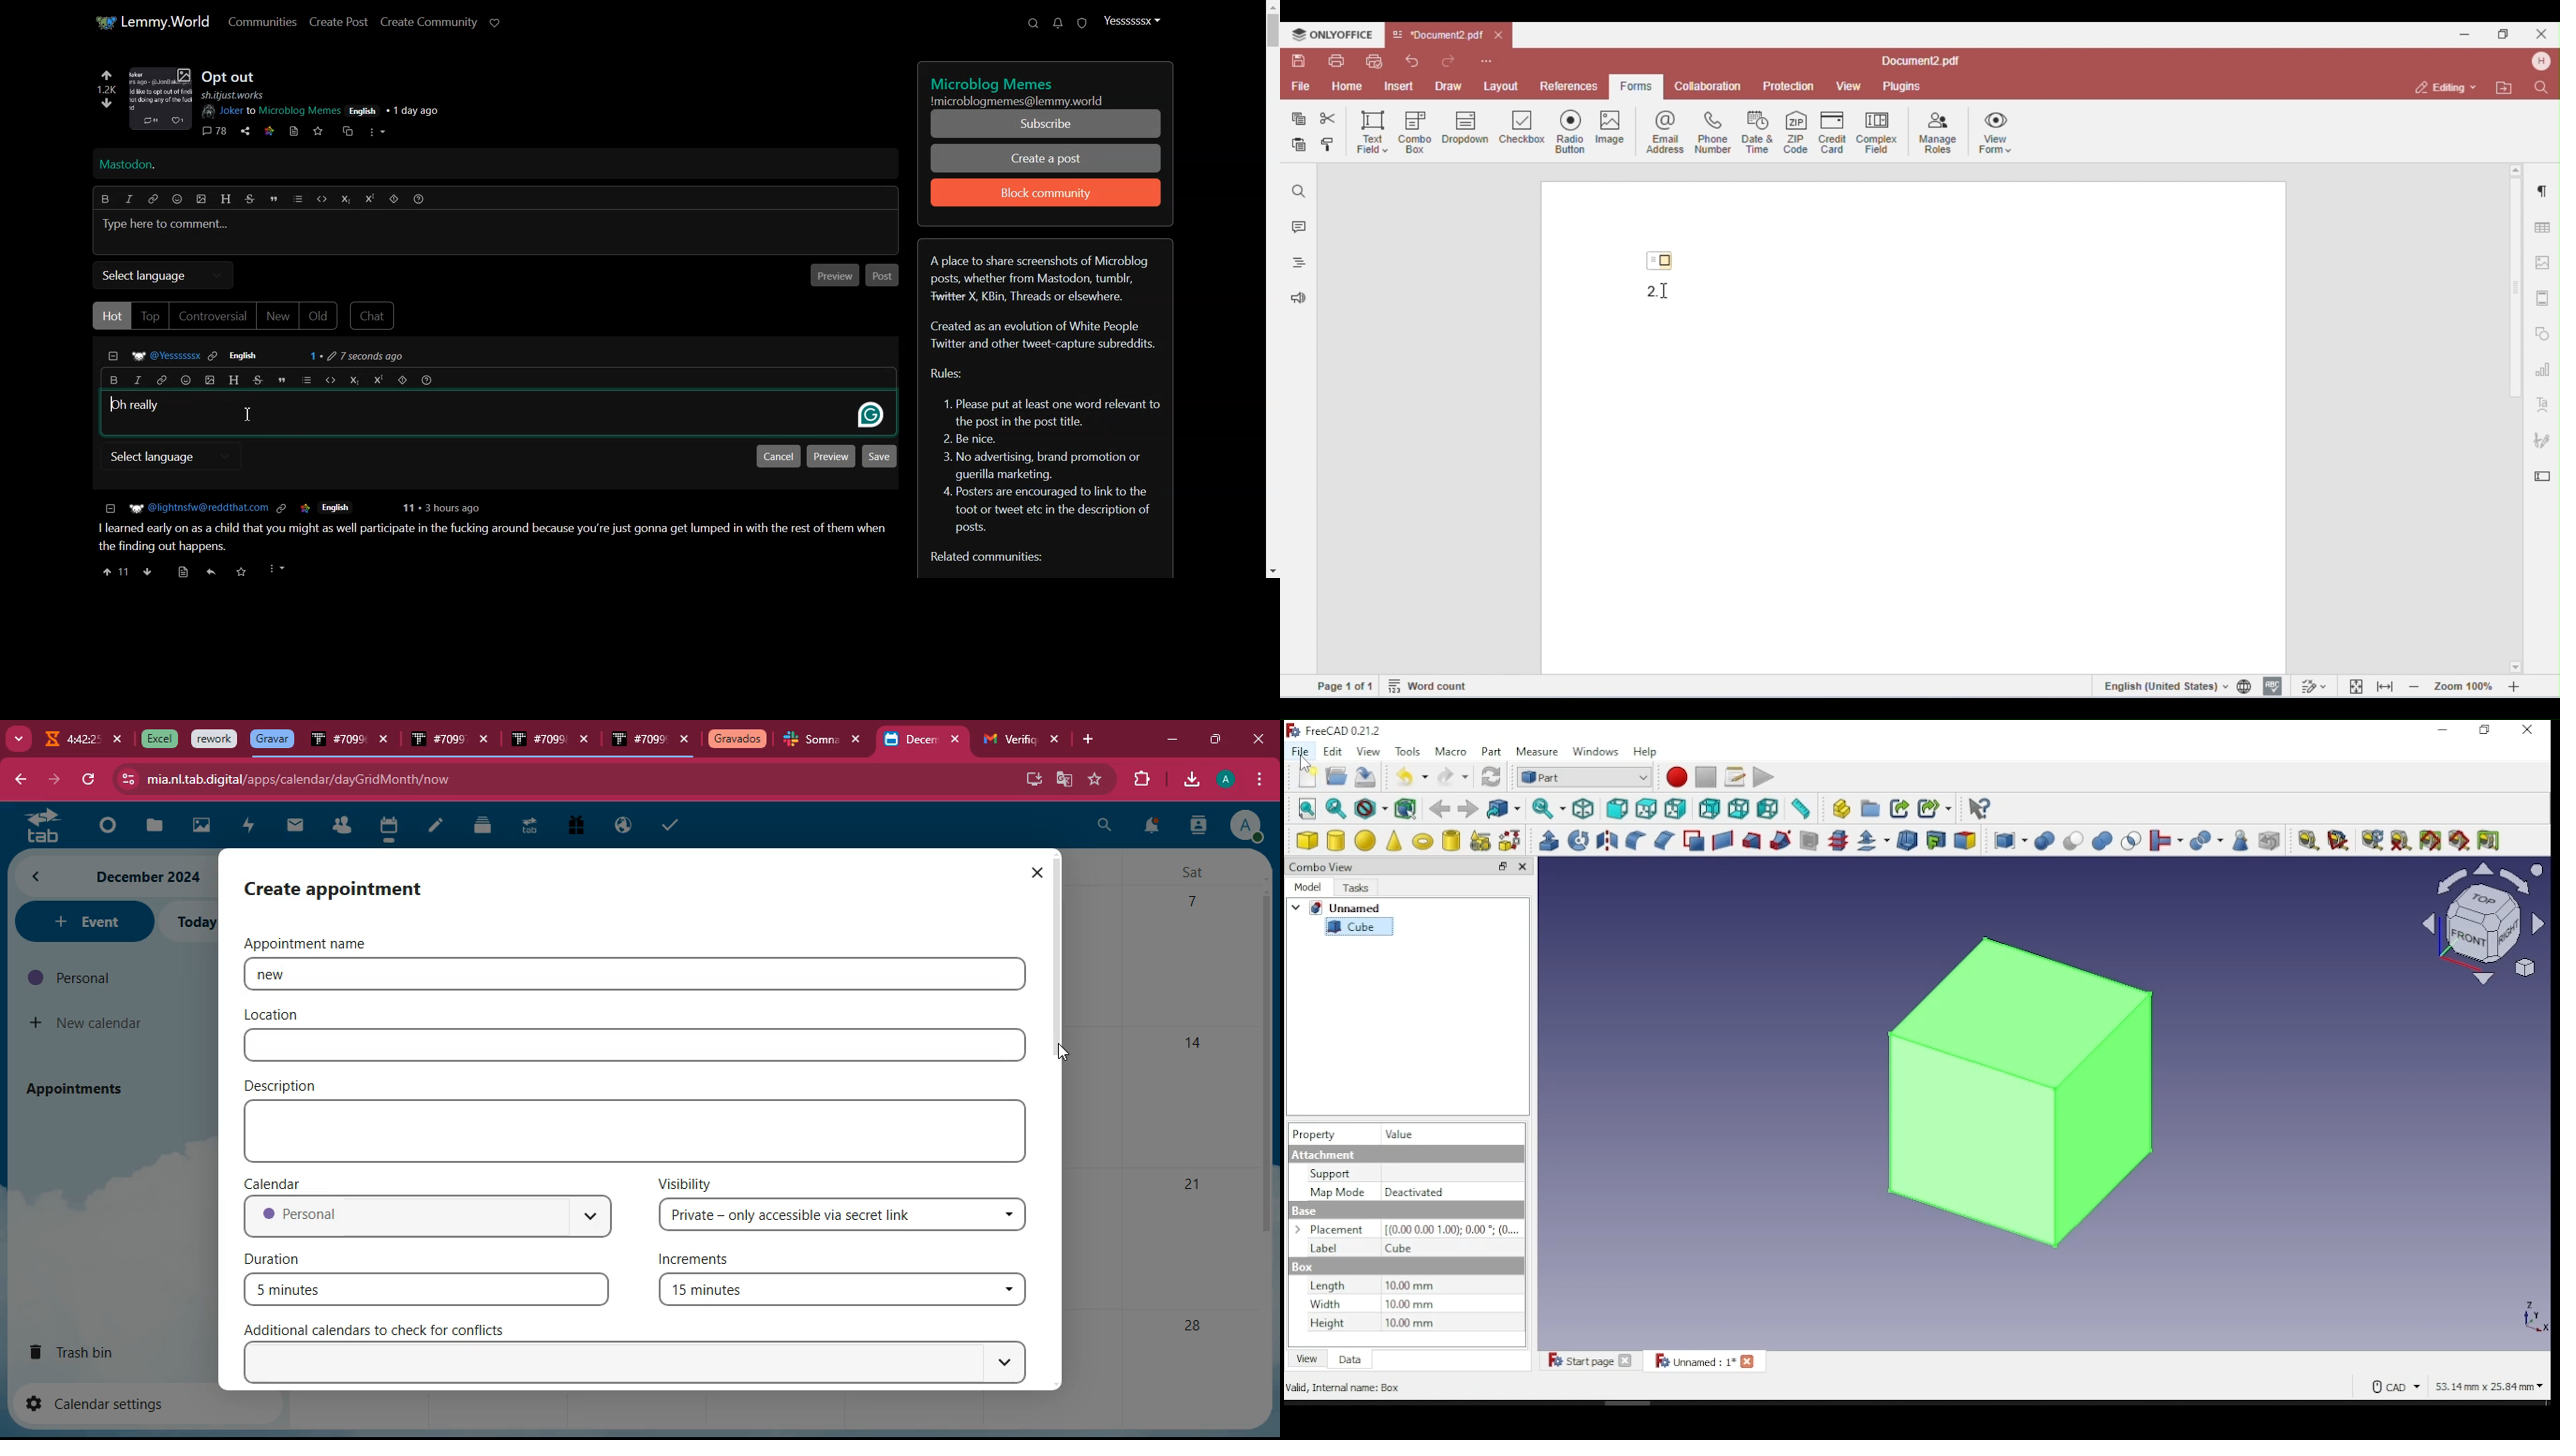  What do you see at coordinates (1704, 777) in the screenshot?
I see `stop macro recording` at bounding box center [1704, 777].